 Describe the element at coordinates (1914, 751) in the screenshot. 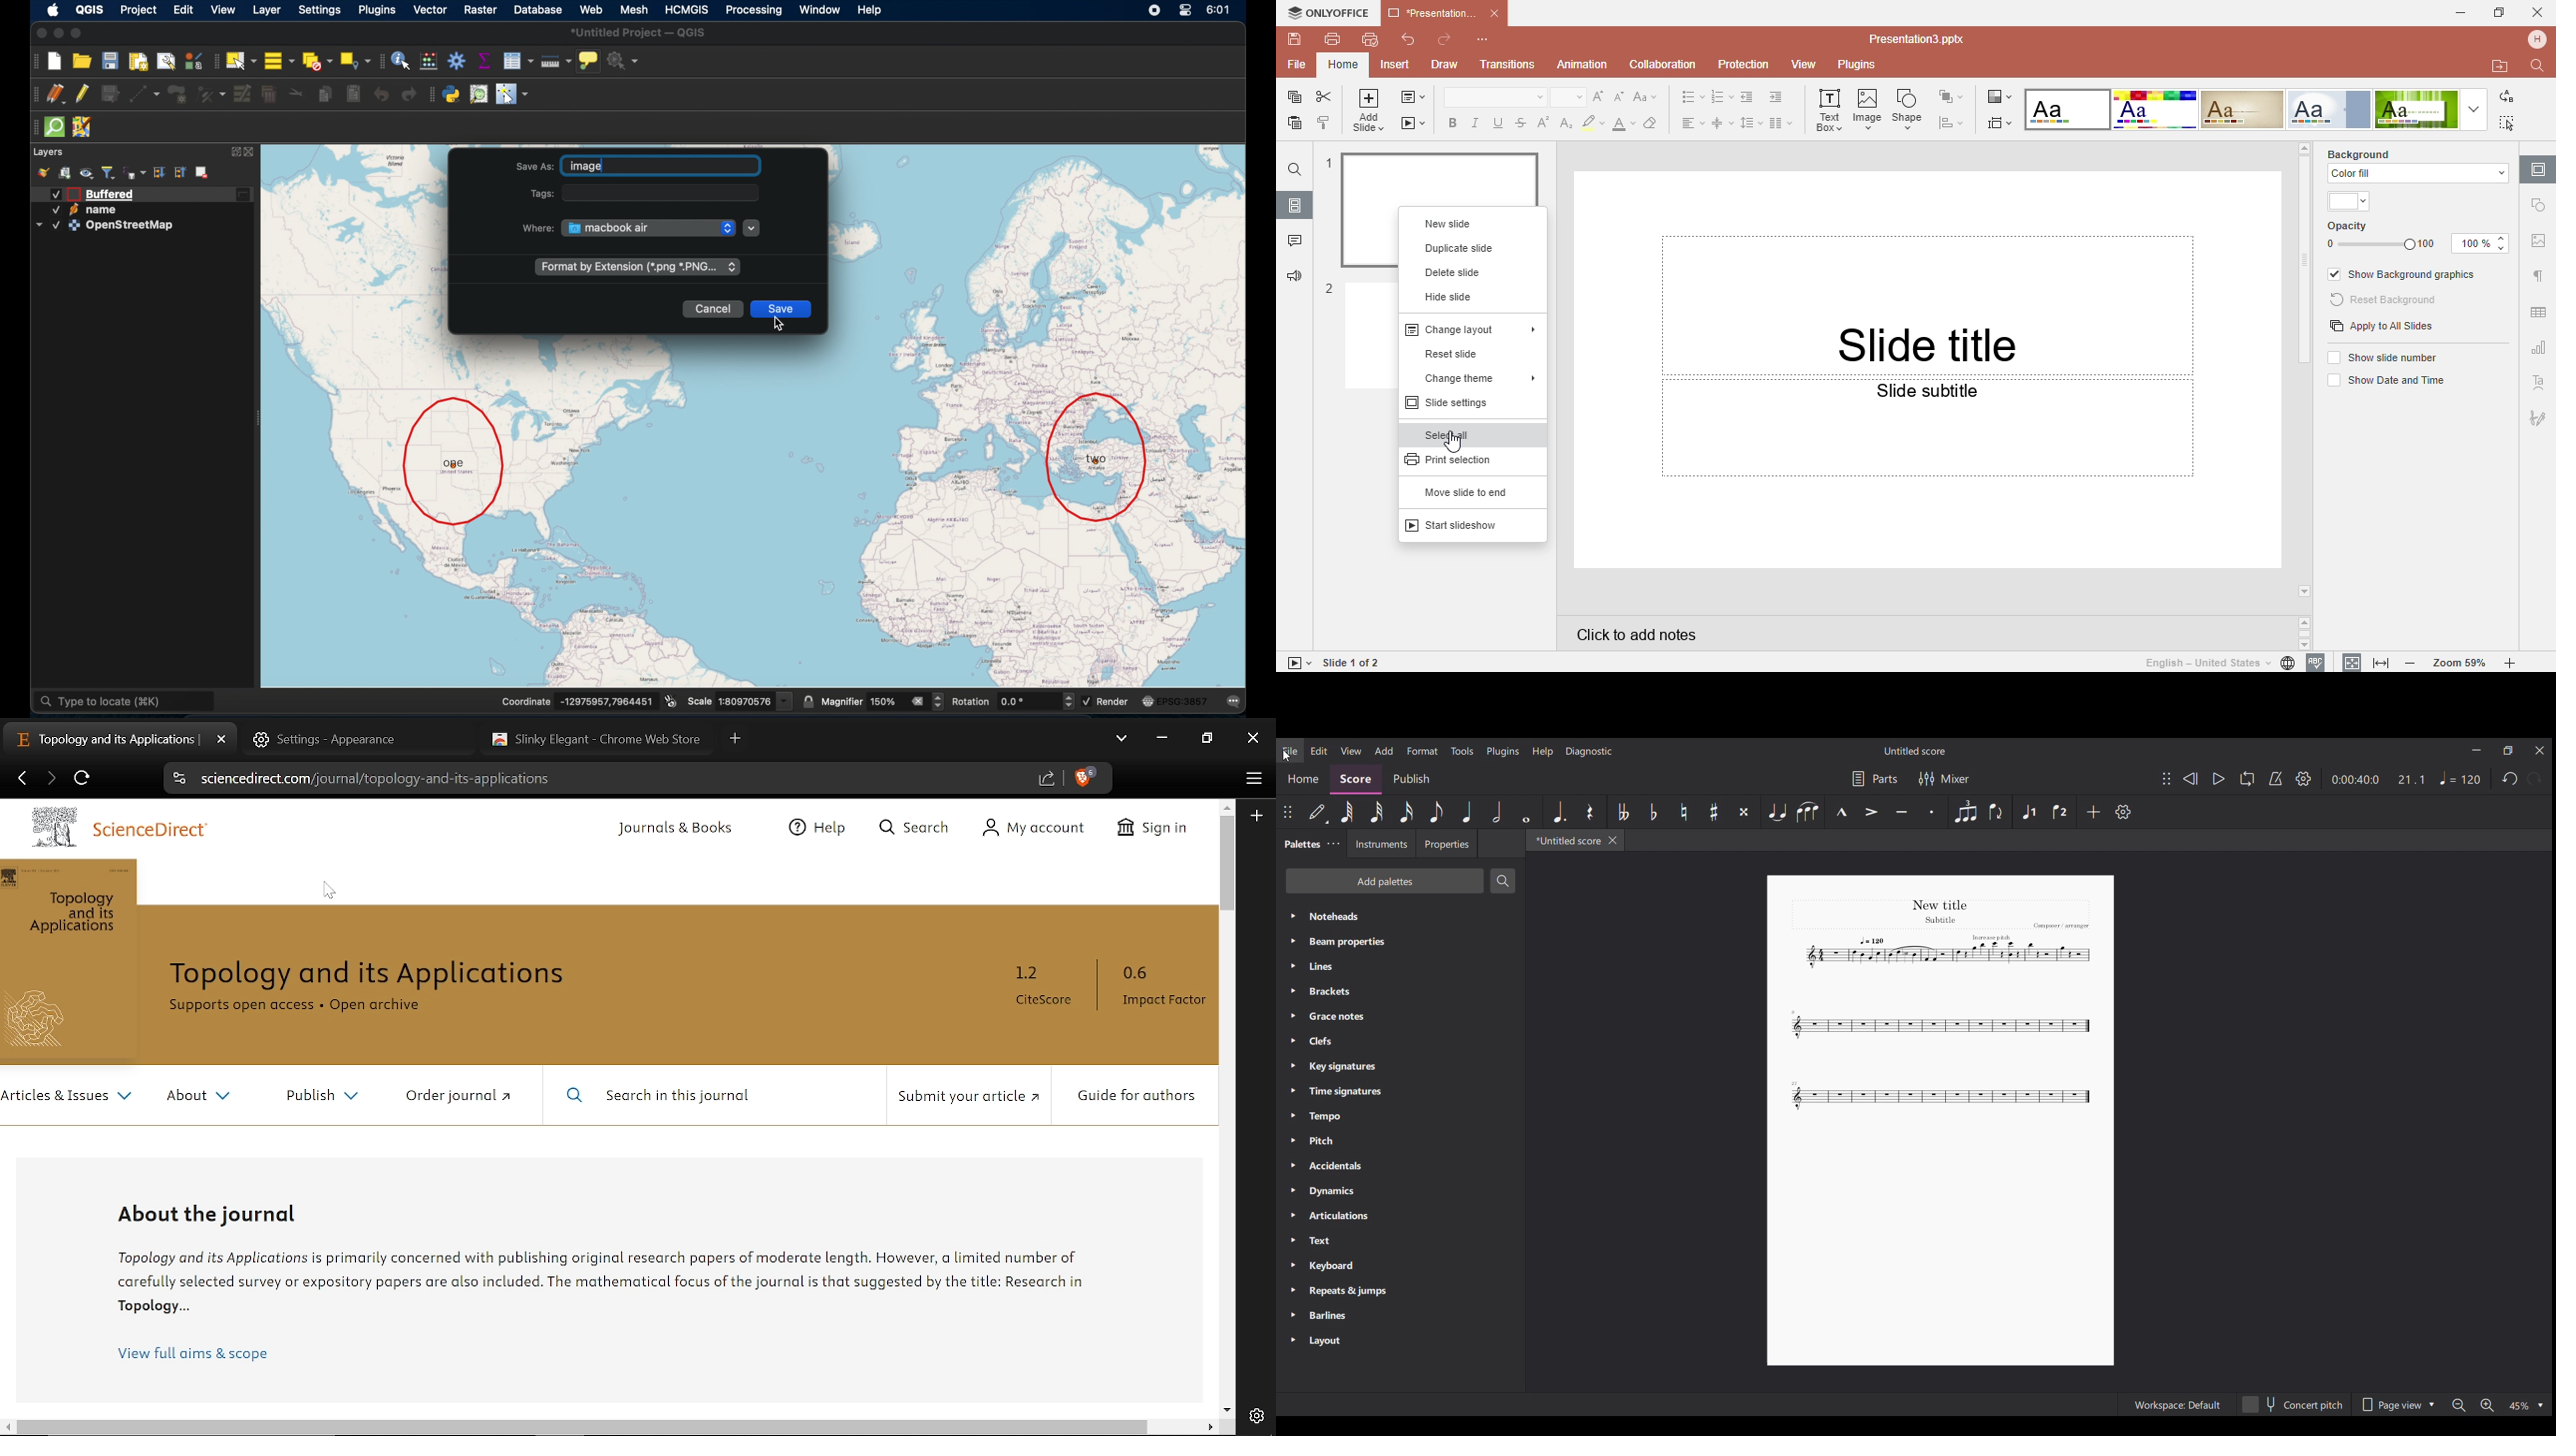

I see `Untitled score` at that location.